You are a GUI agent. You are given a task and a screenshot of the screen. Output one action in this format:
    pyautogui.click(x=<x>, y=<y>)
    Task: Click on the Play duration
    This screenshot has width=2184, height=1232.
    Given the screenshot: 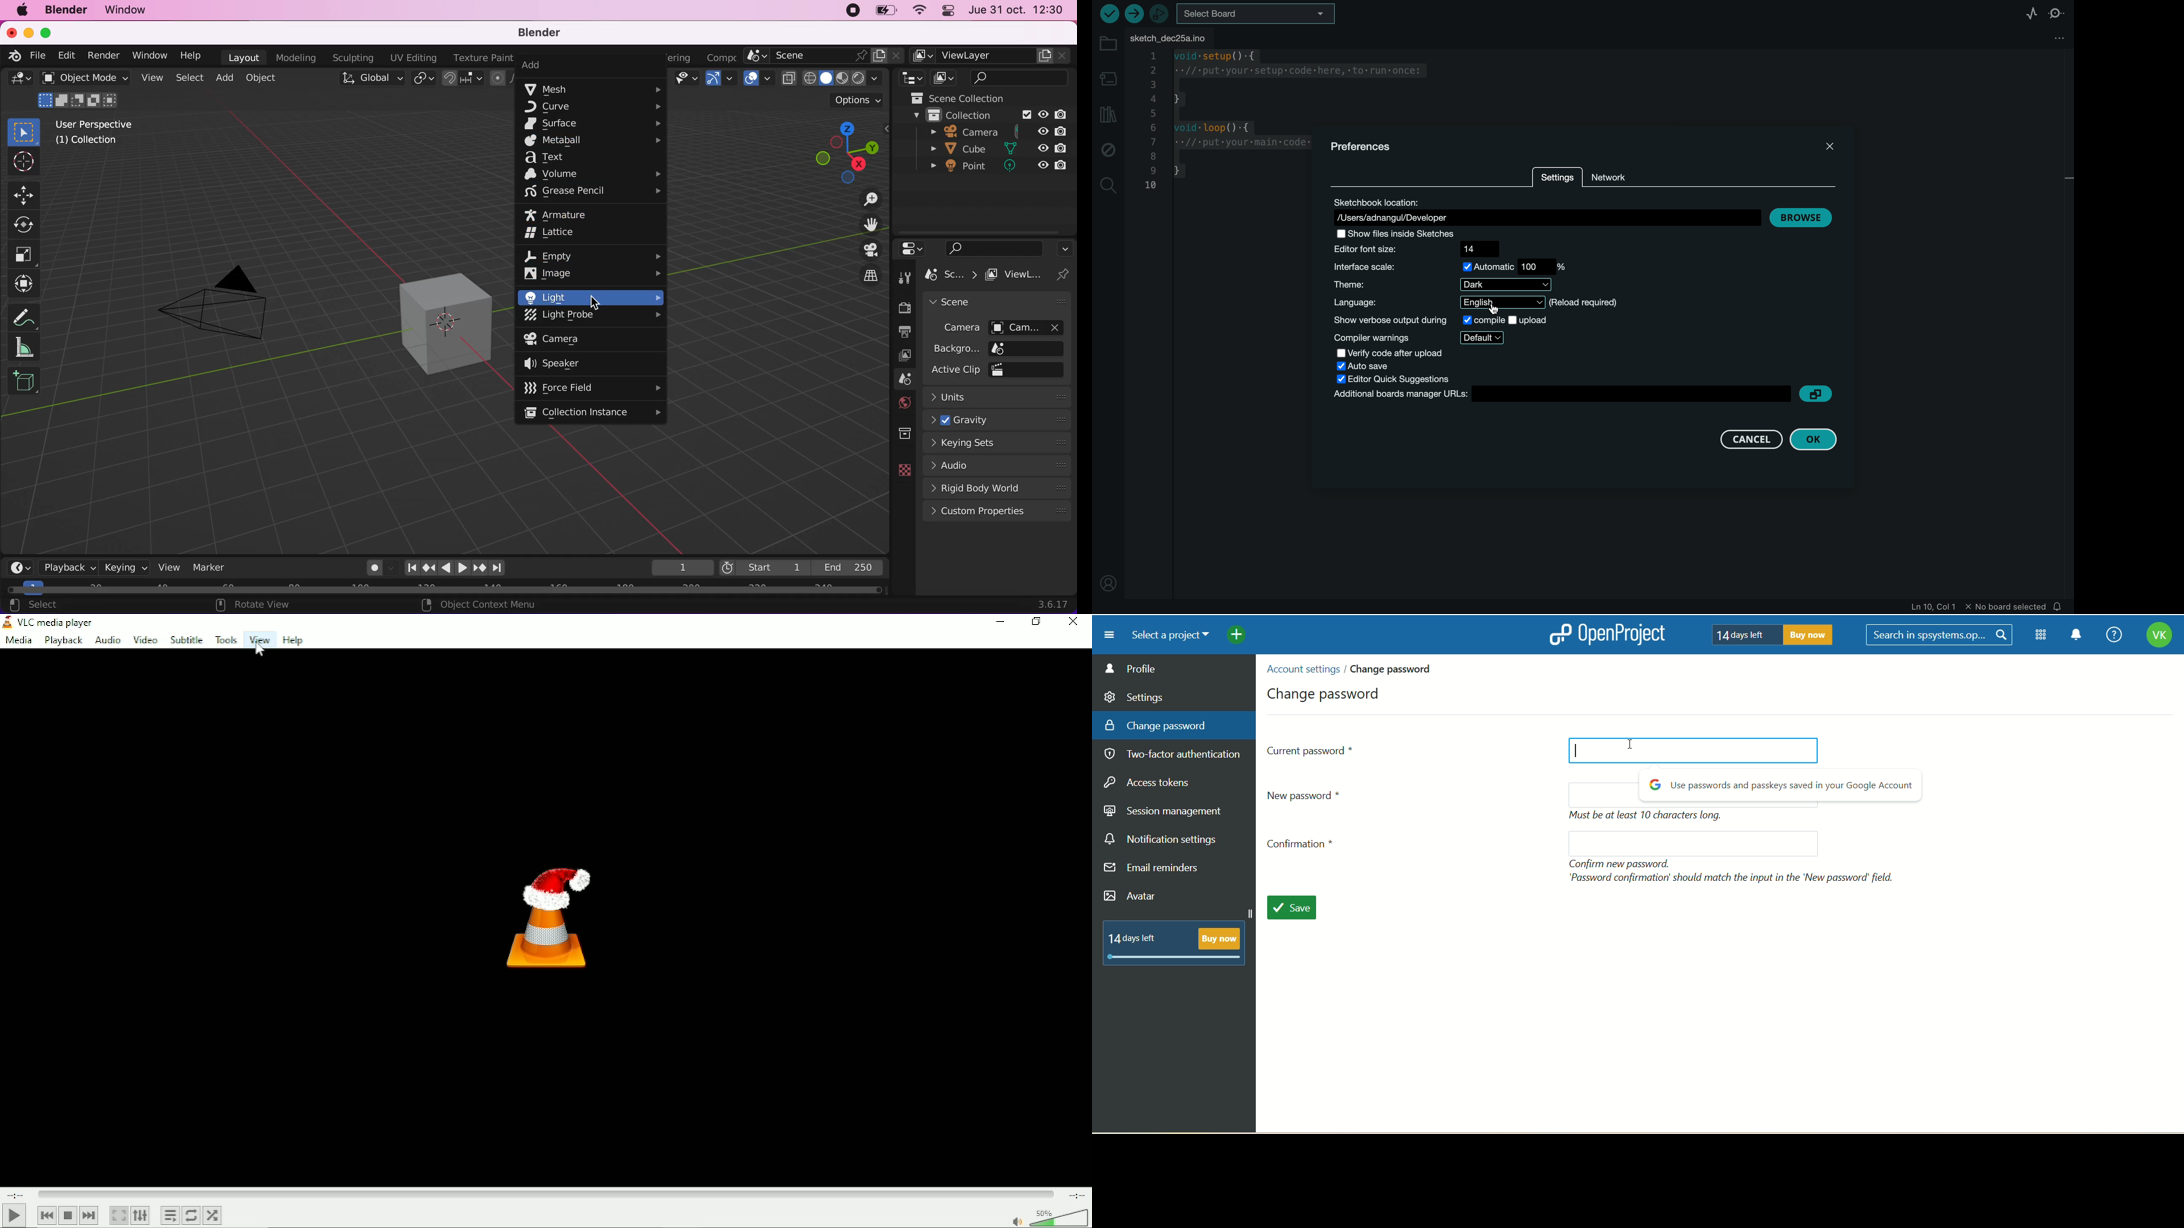 What is the action you would take?
    pyautogui.click(x=544, y=1192)
    